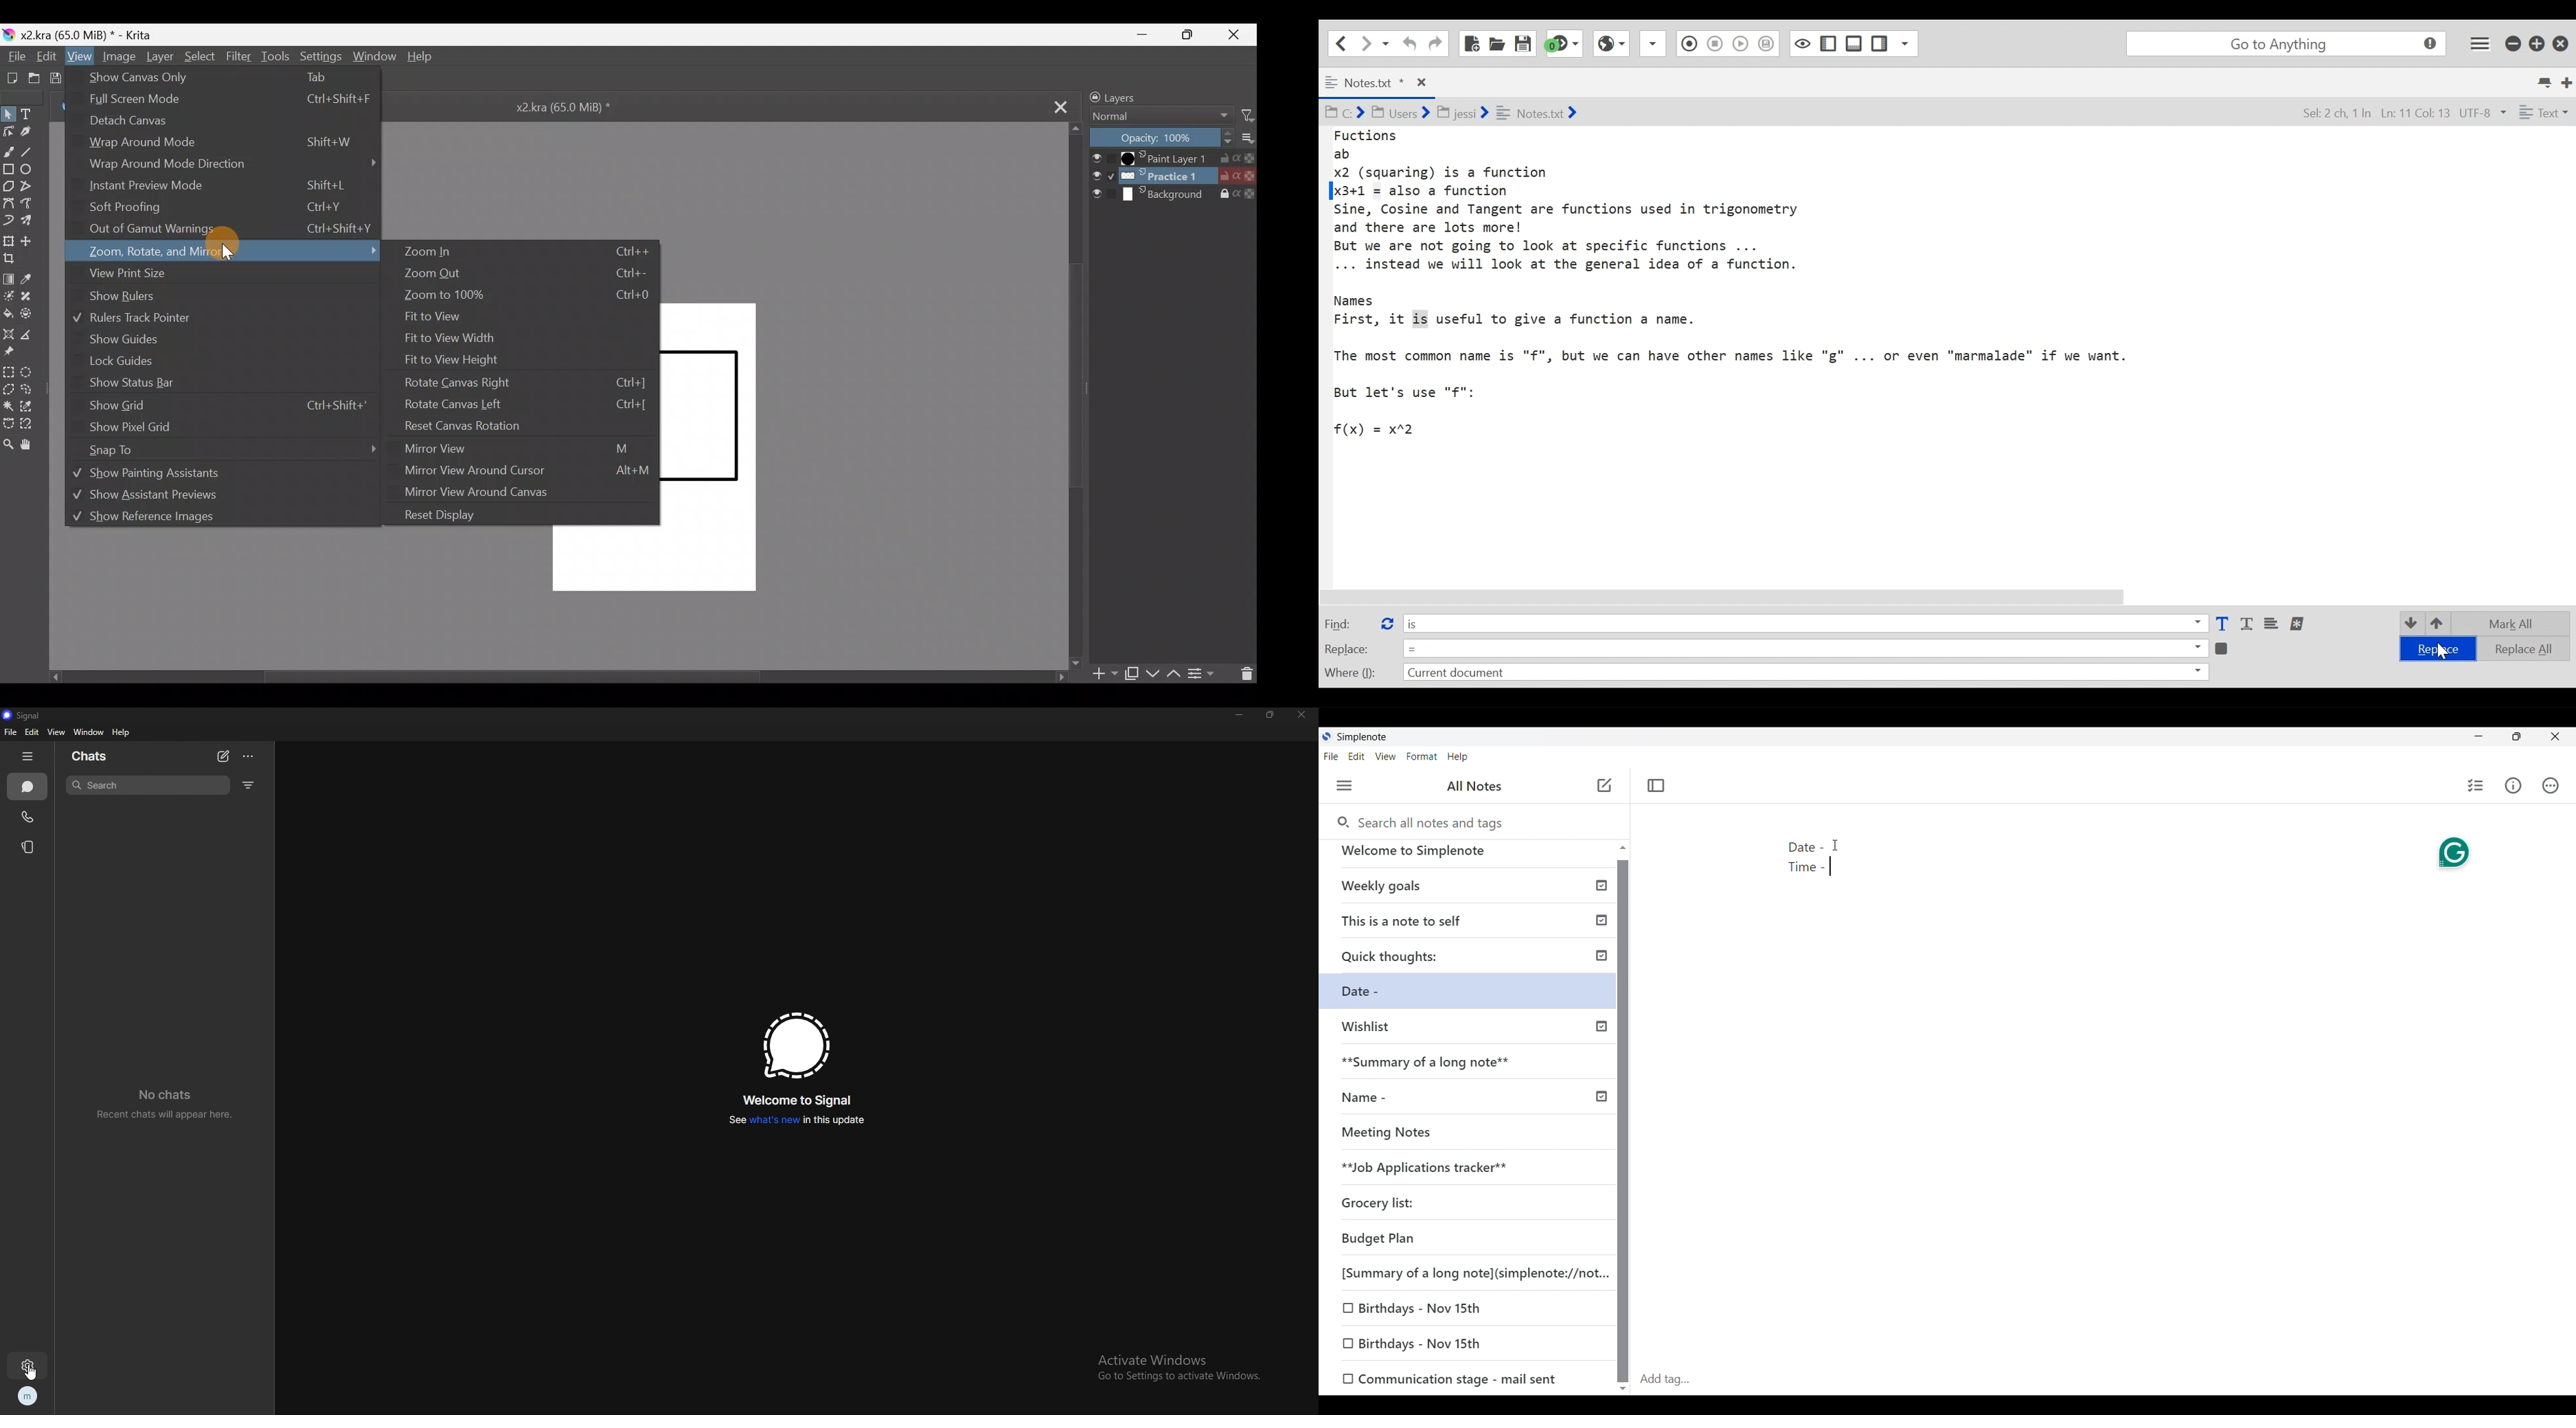 The width and height of the screenshot is (2576, 1428). Describe the element at coordinates (1301, 715) in the screenshot. I see `close` at that location.